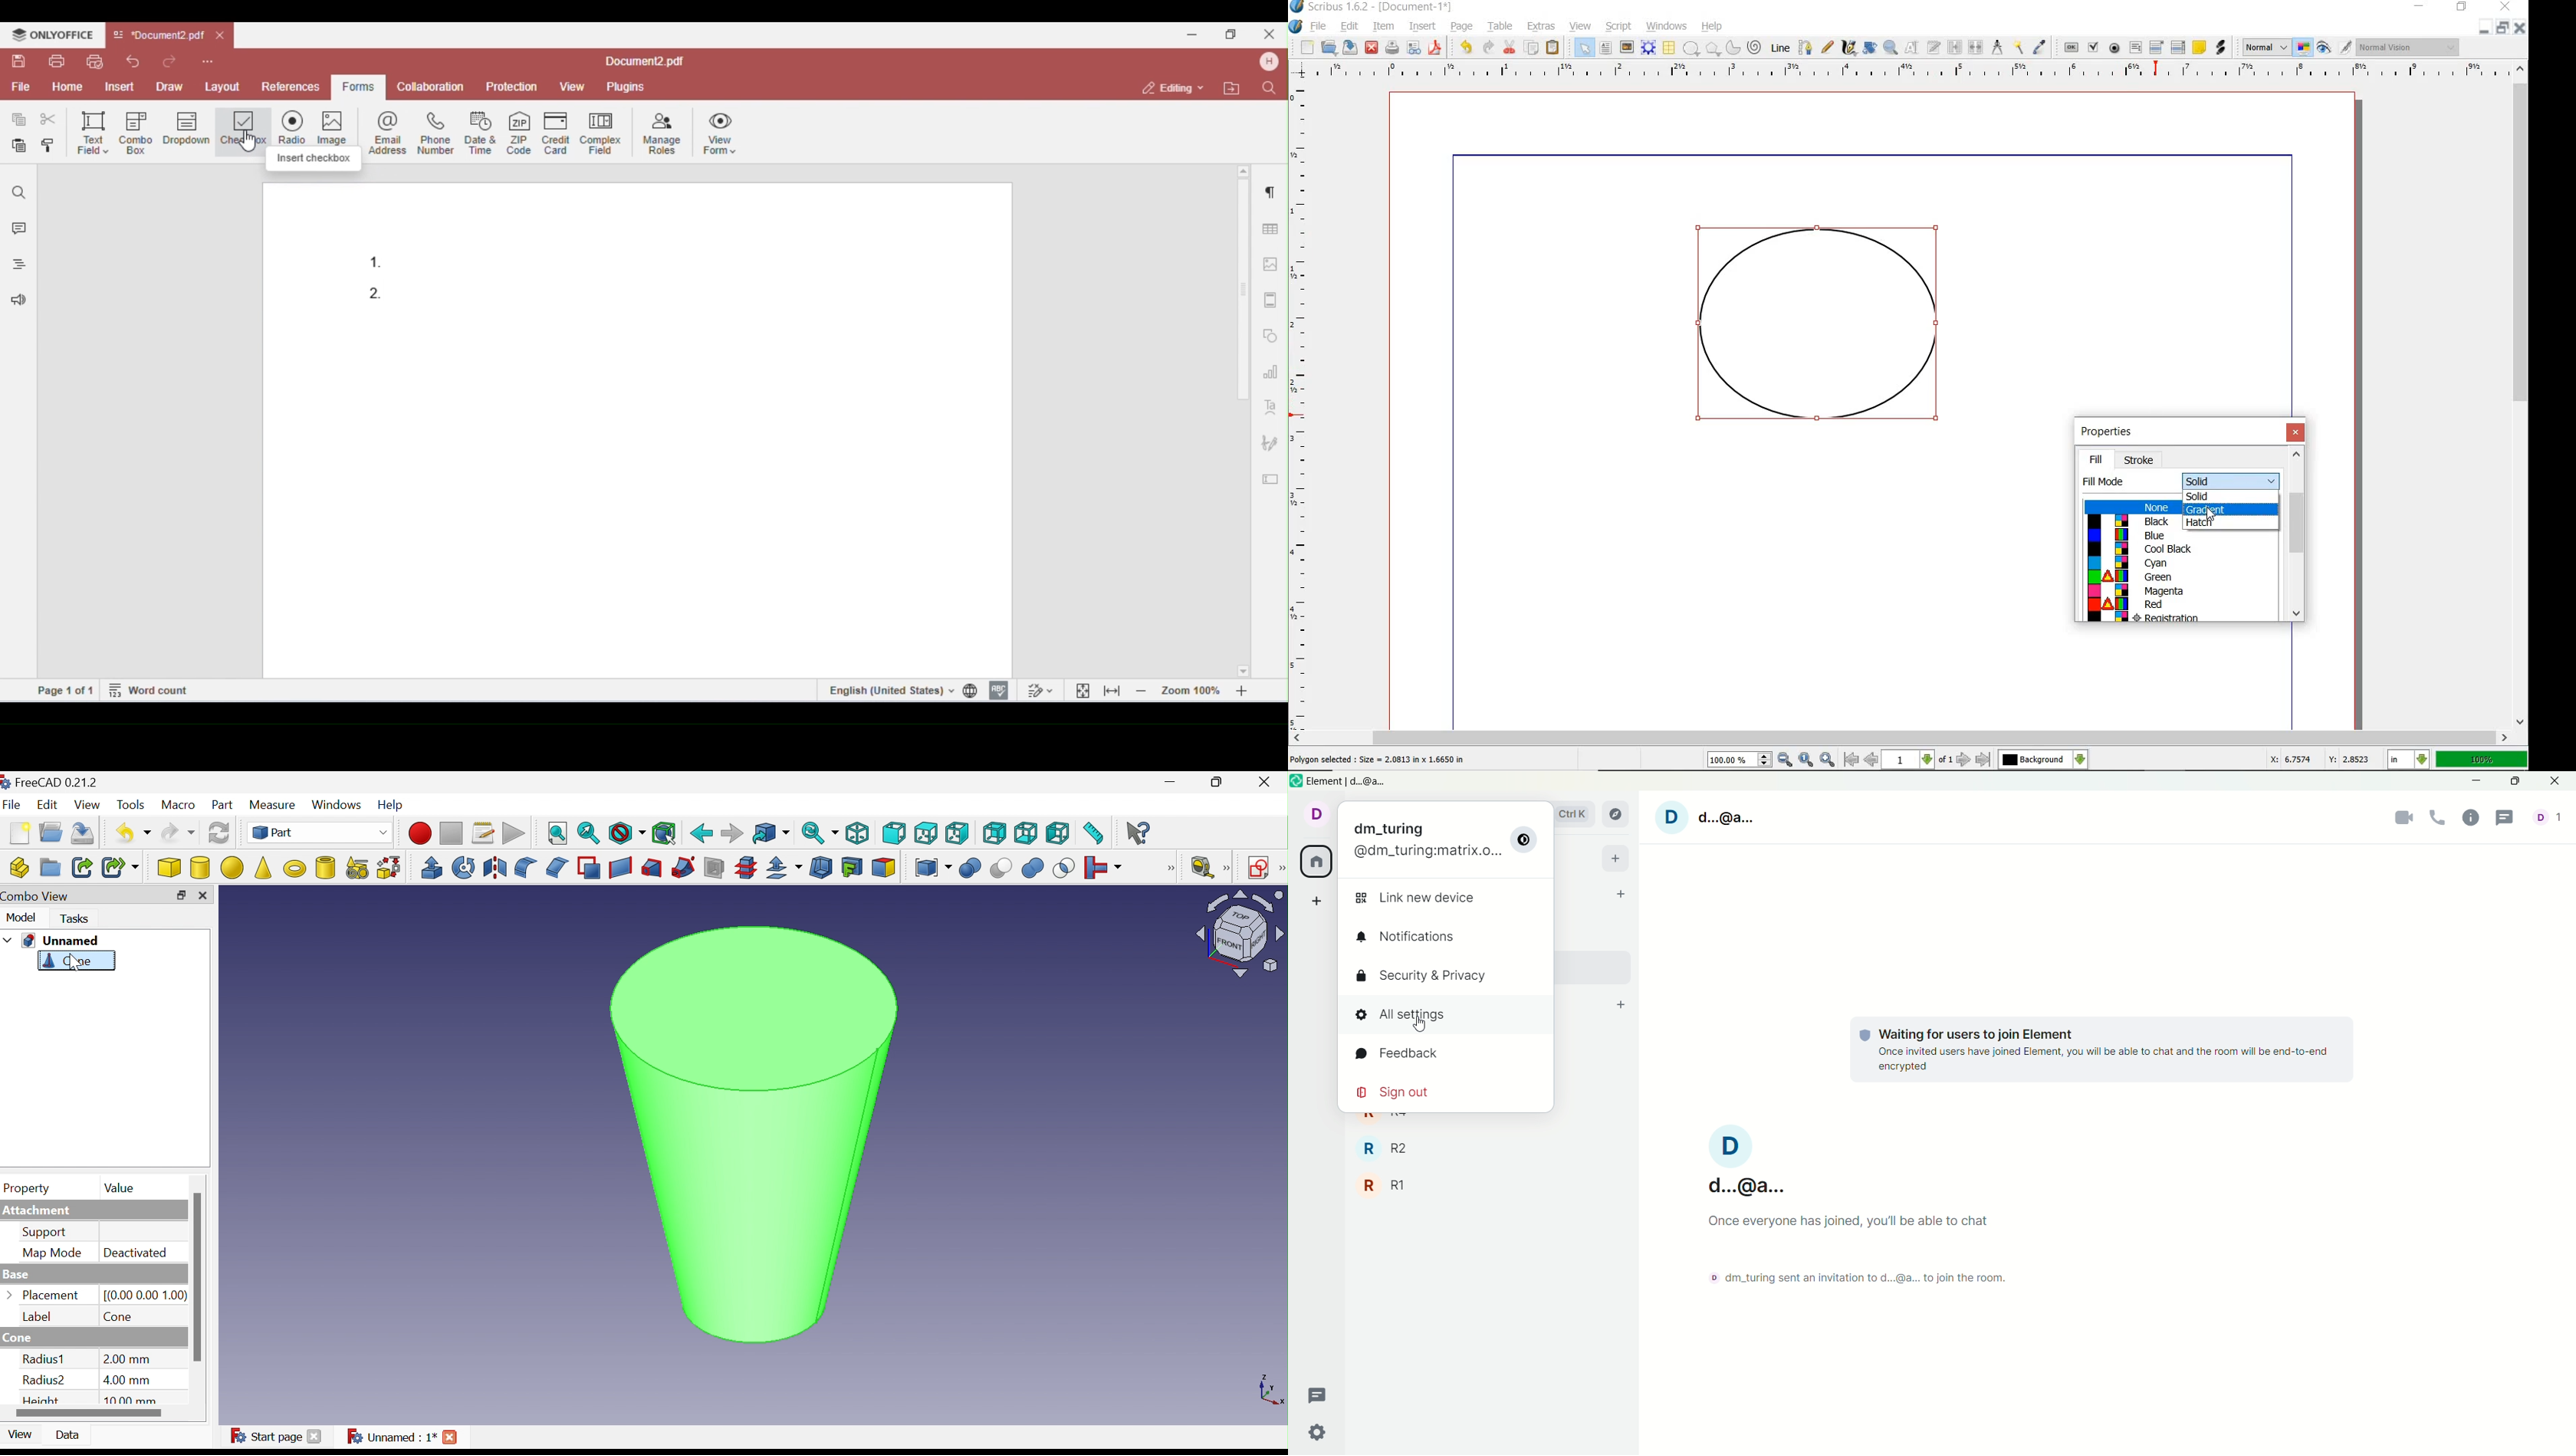  What do you see at coordinates (1806, 47) in the screenshot?
I see `BEZIER CURVE` at bounding box center [1806, 47].